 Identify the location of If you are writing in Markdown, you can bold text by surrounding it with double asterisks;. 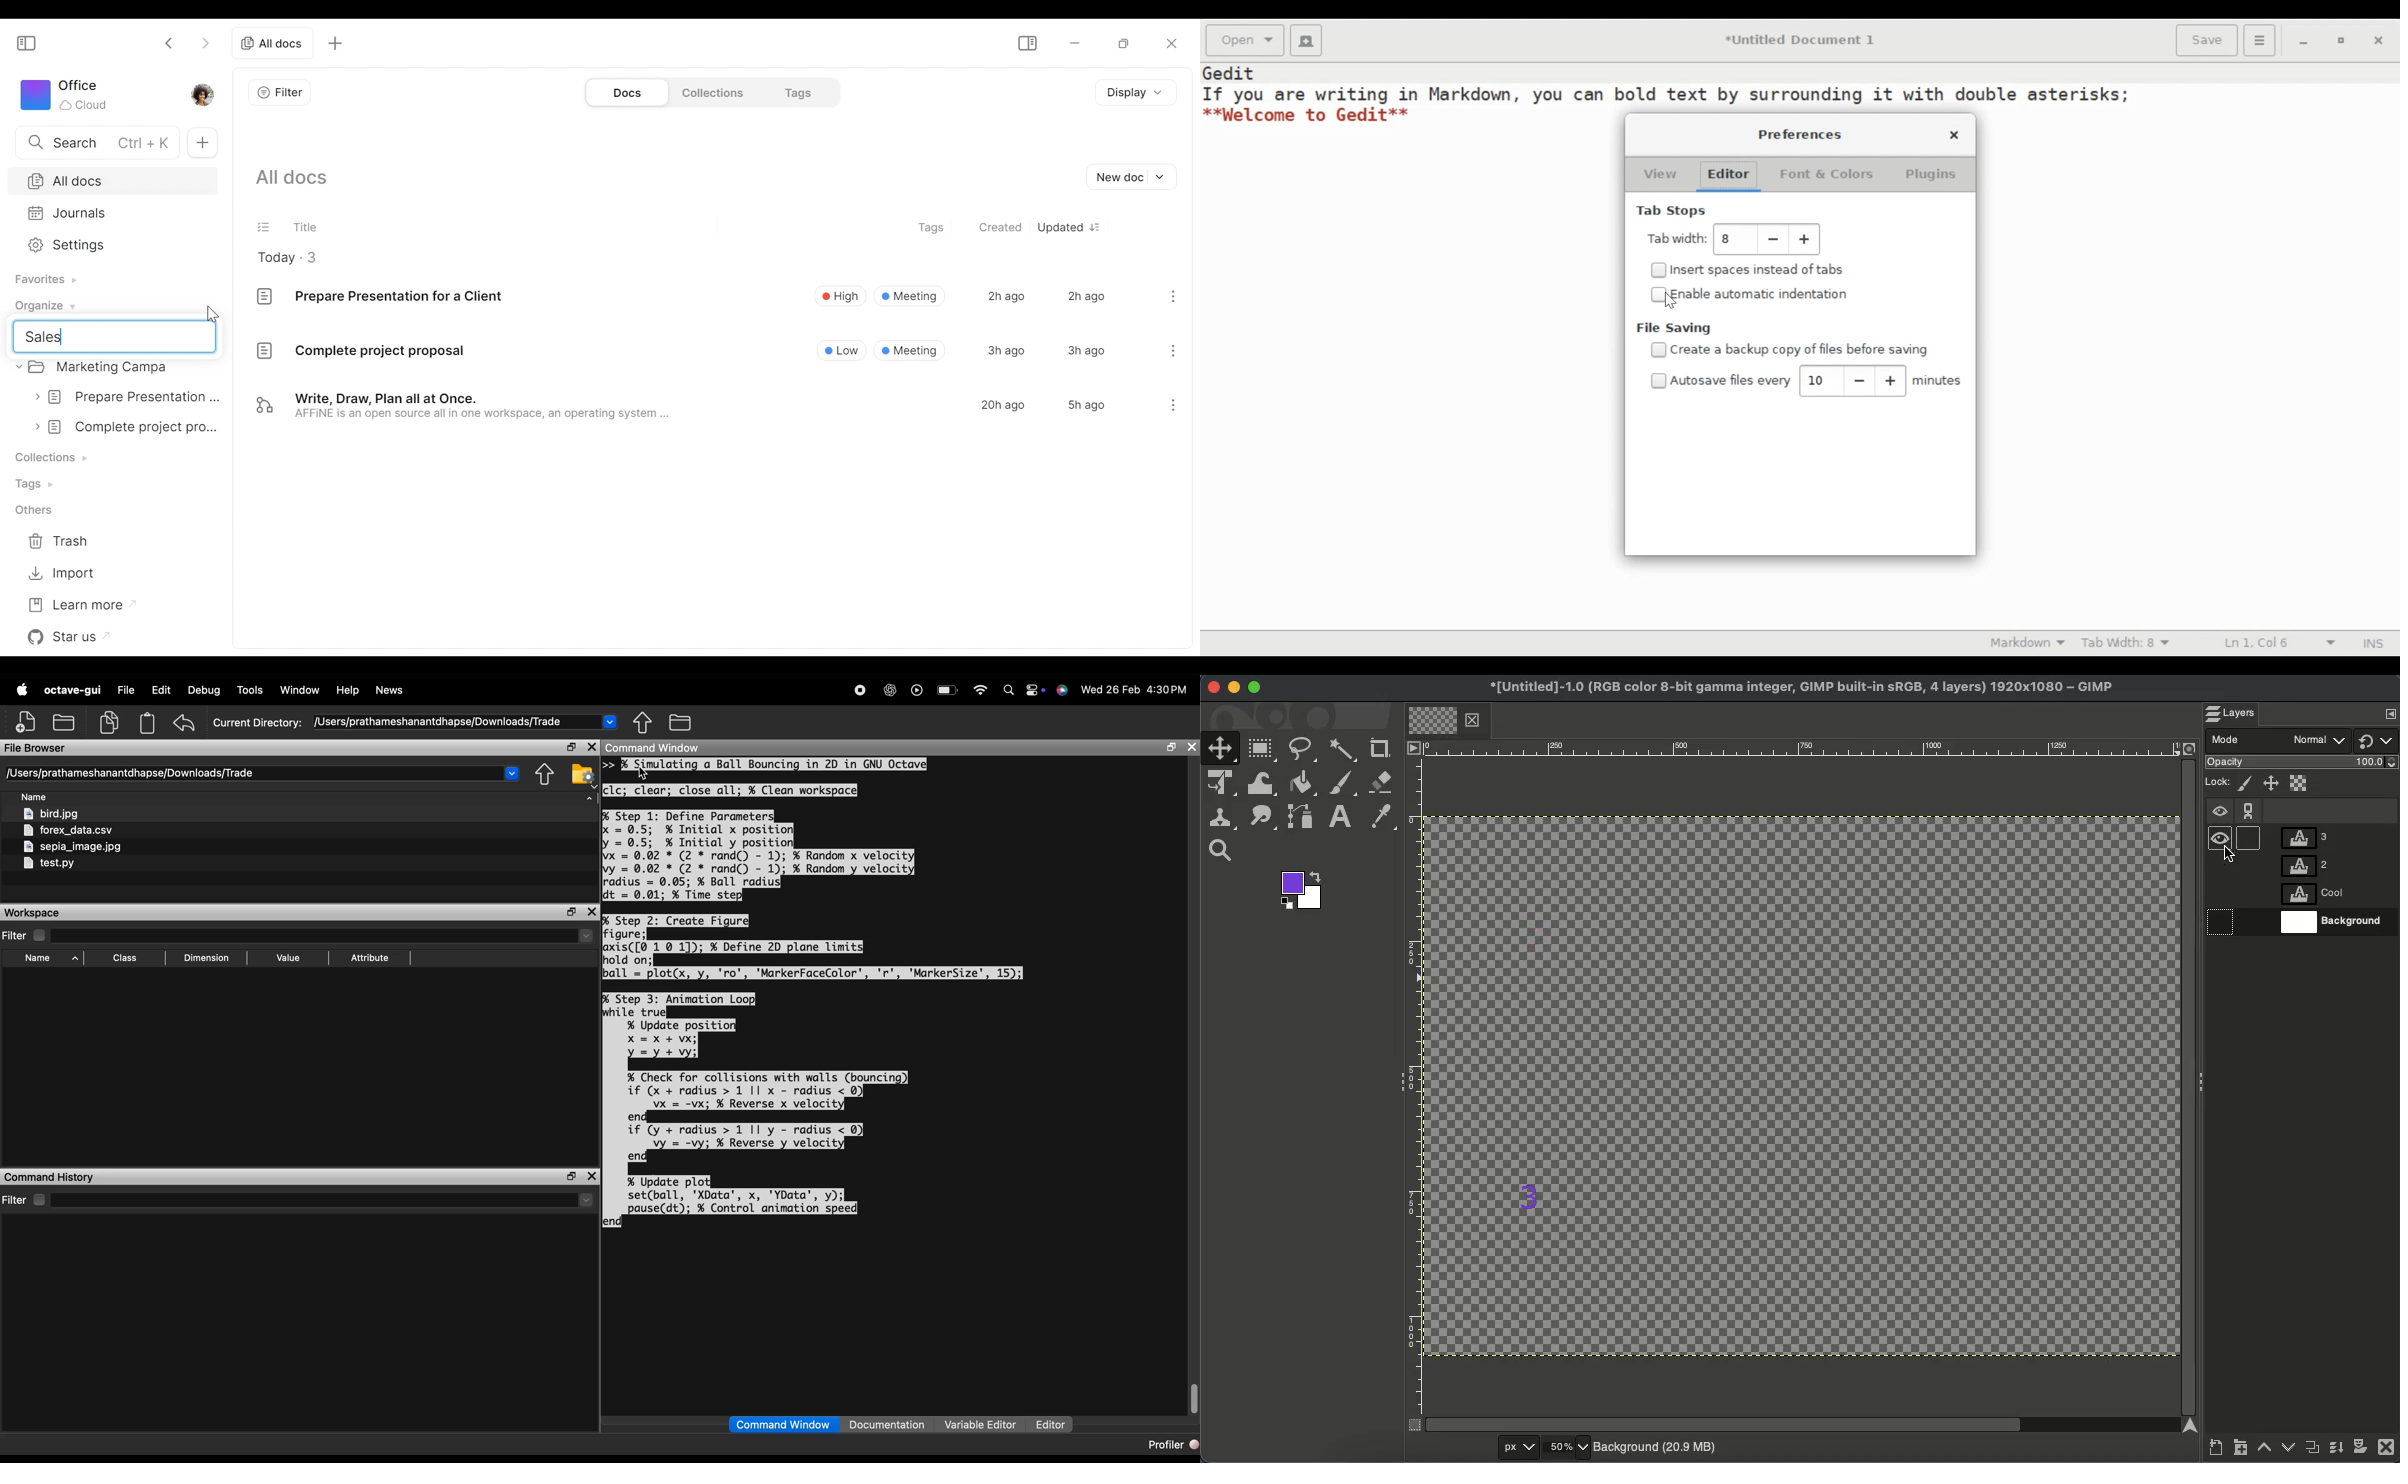
(1667, 93).